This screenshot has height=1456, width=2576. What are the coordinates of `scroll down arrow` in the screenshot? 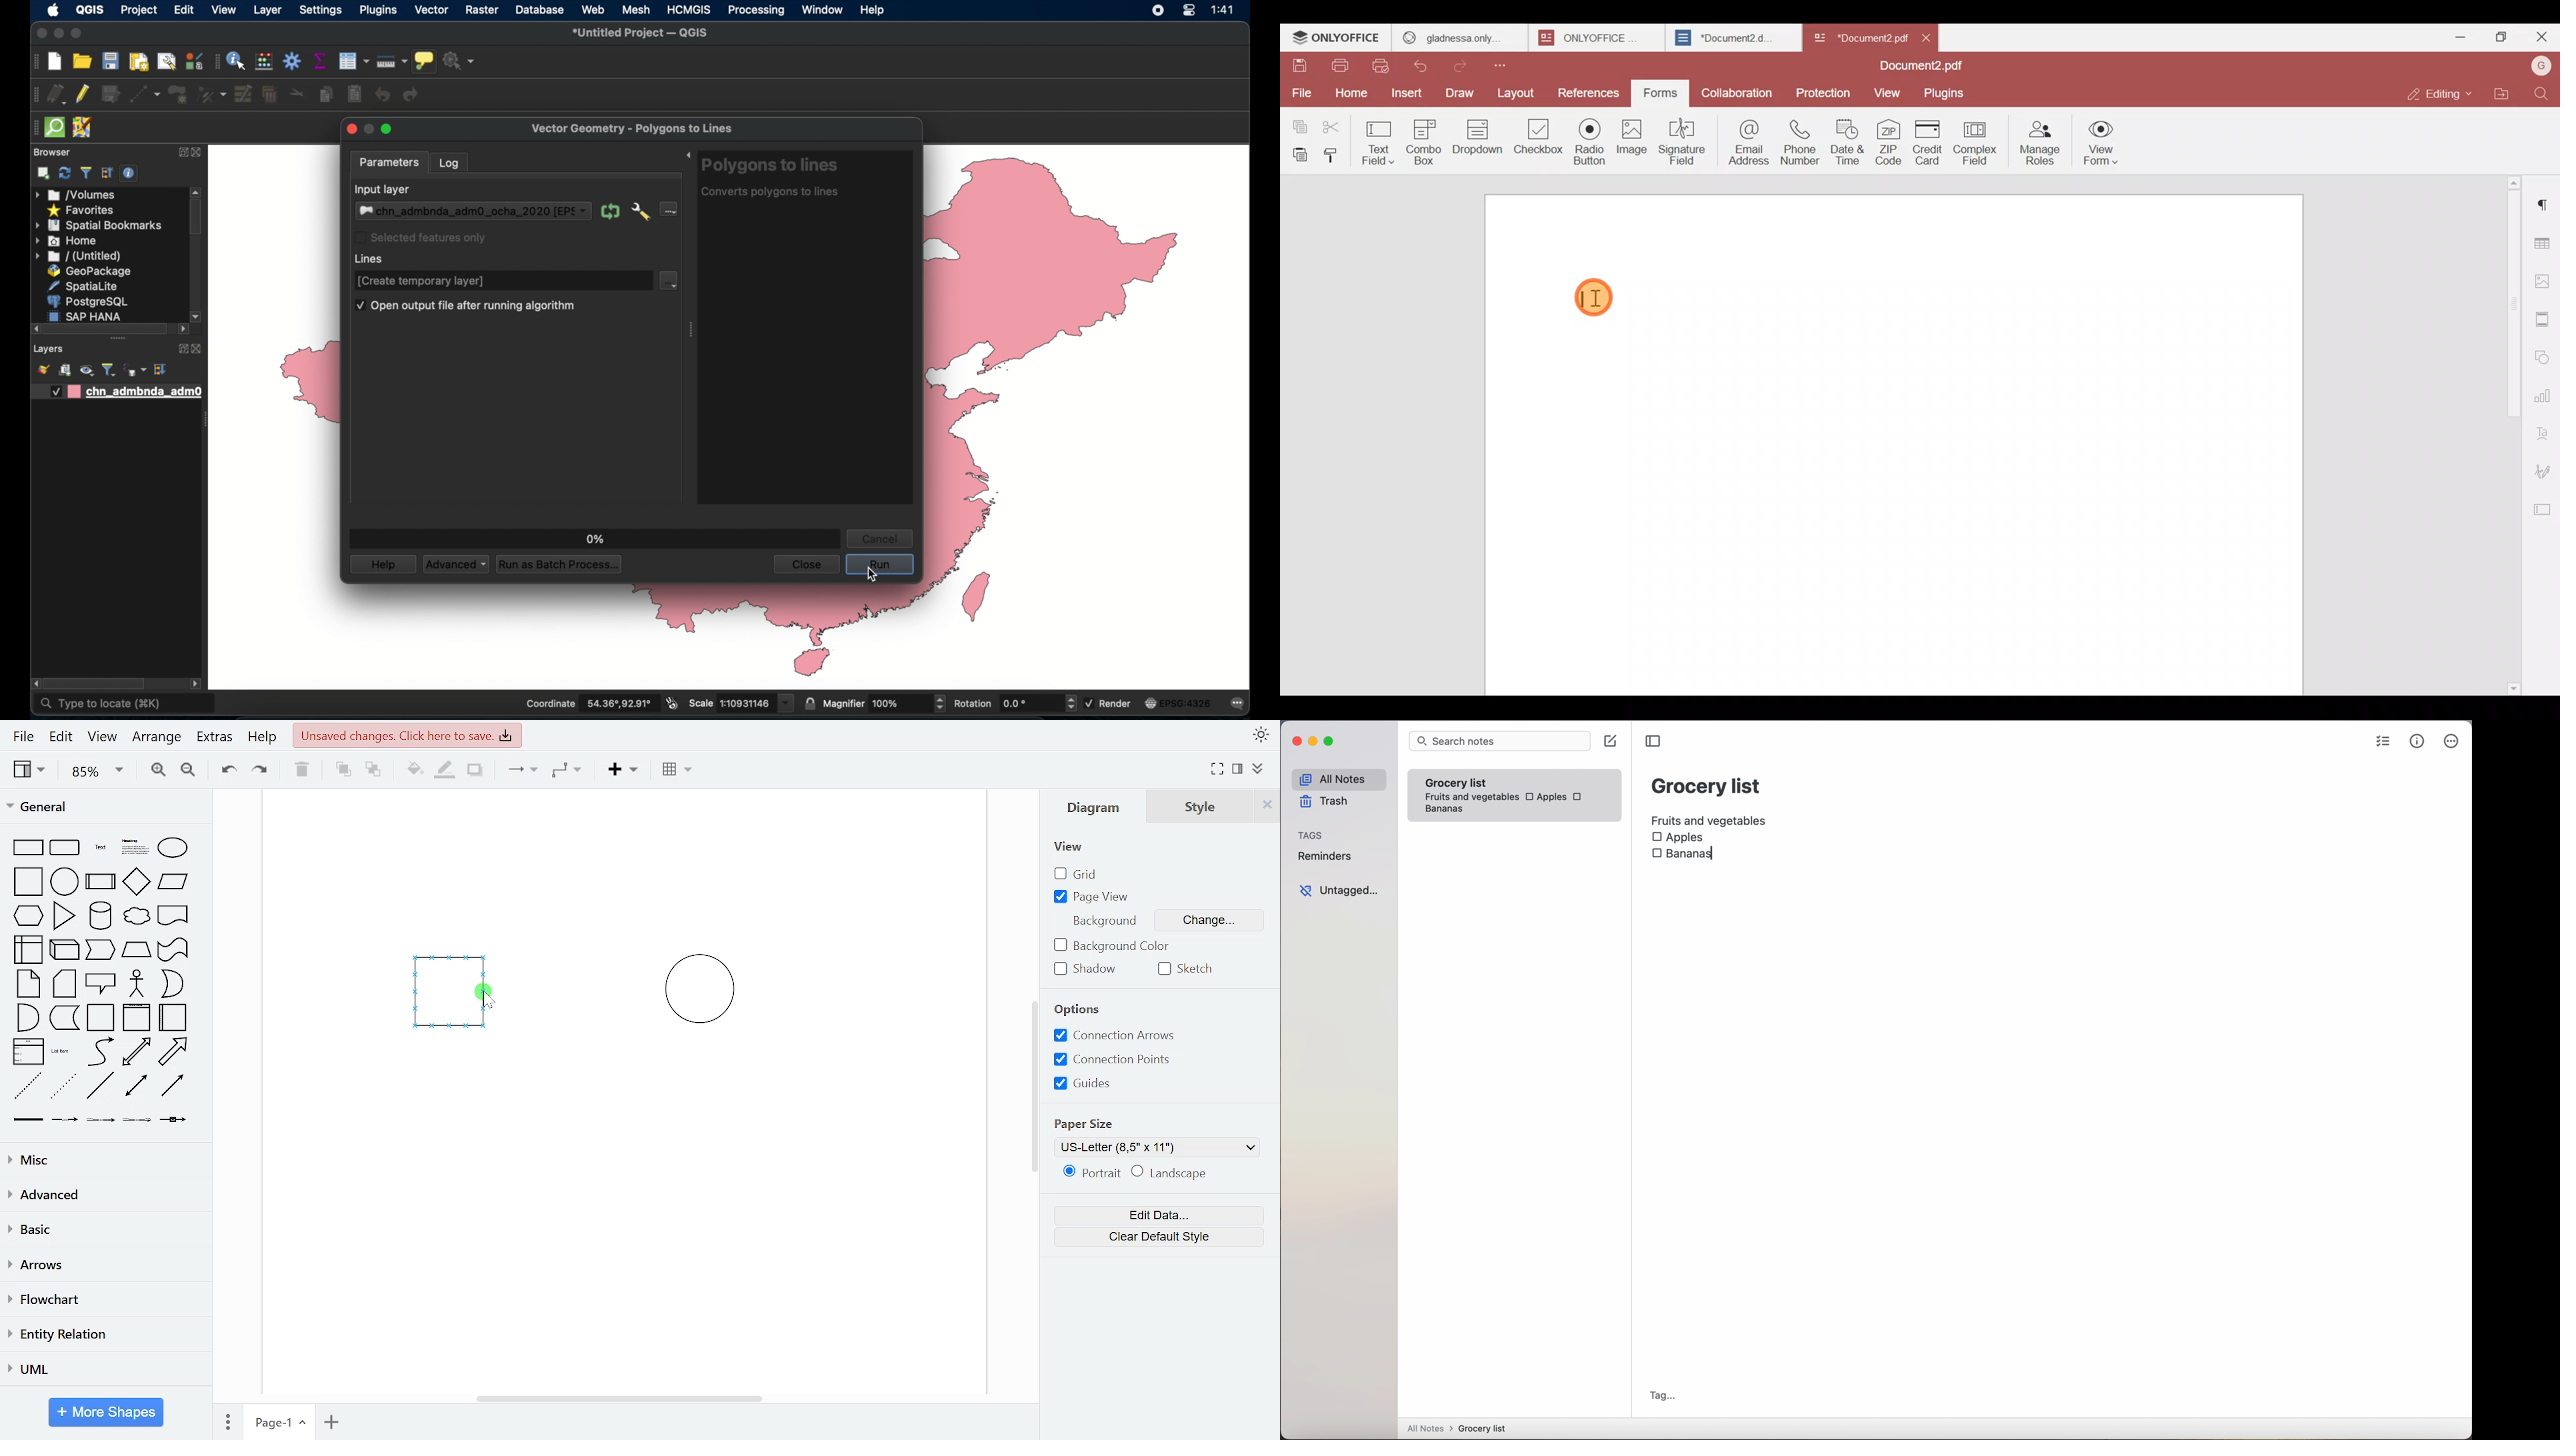 It's located at (197, 315).